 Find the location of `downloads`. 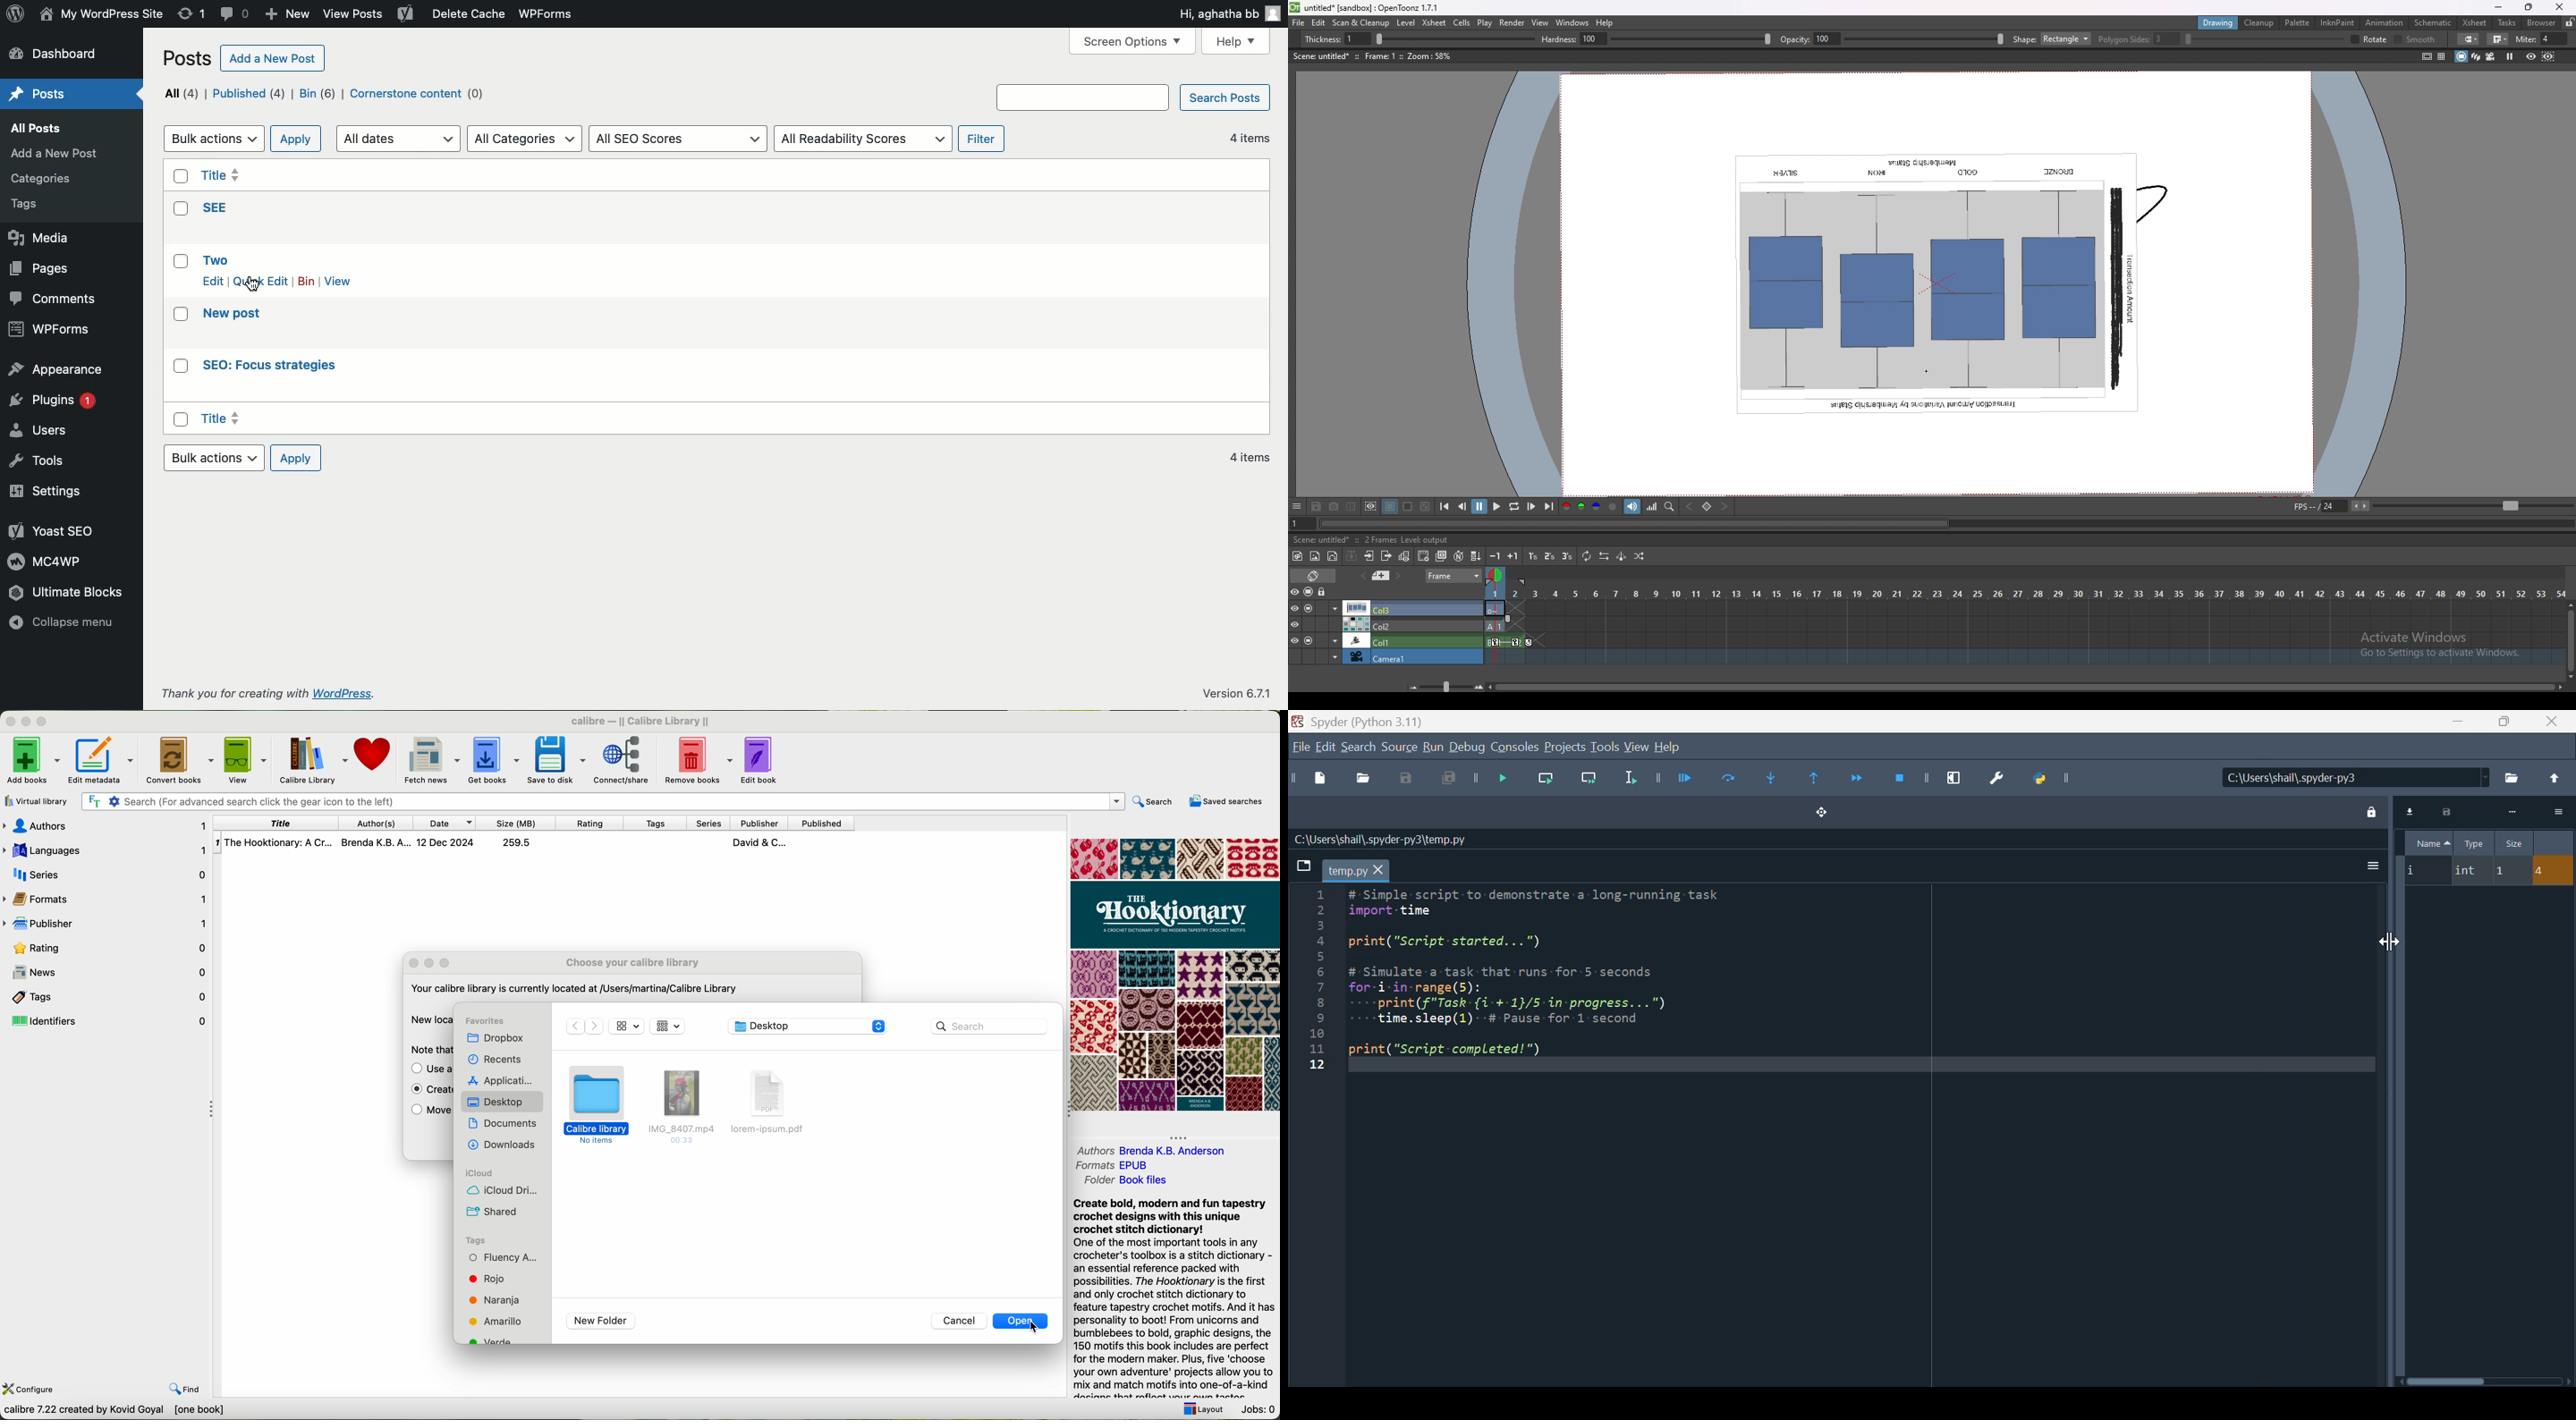

downloads is located at coordinates (498, 1145).